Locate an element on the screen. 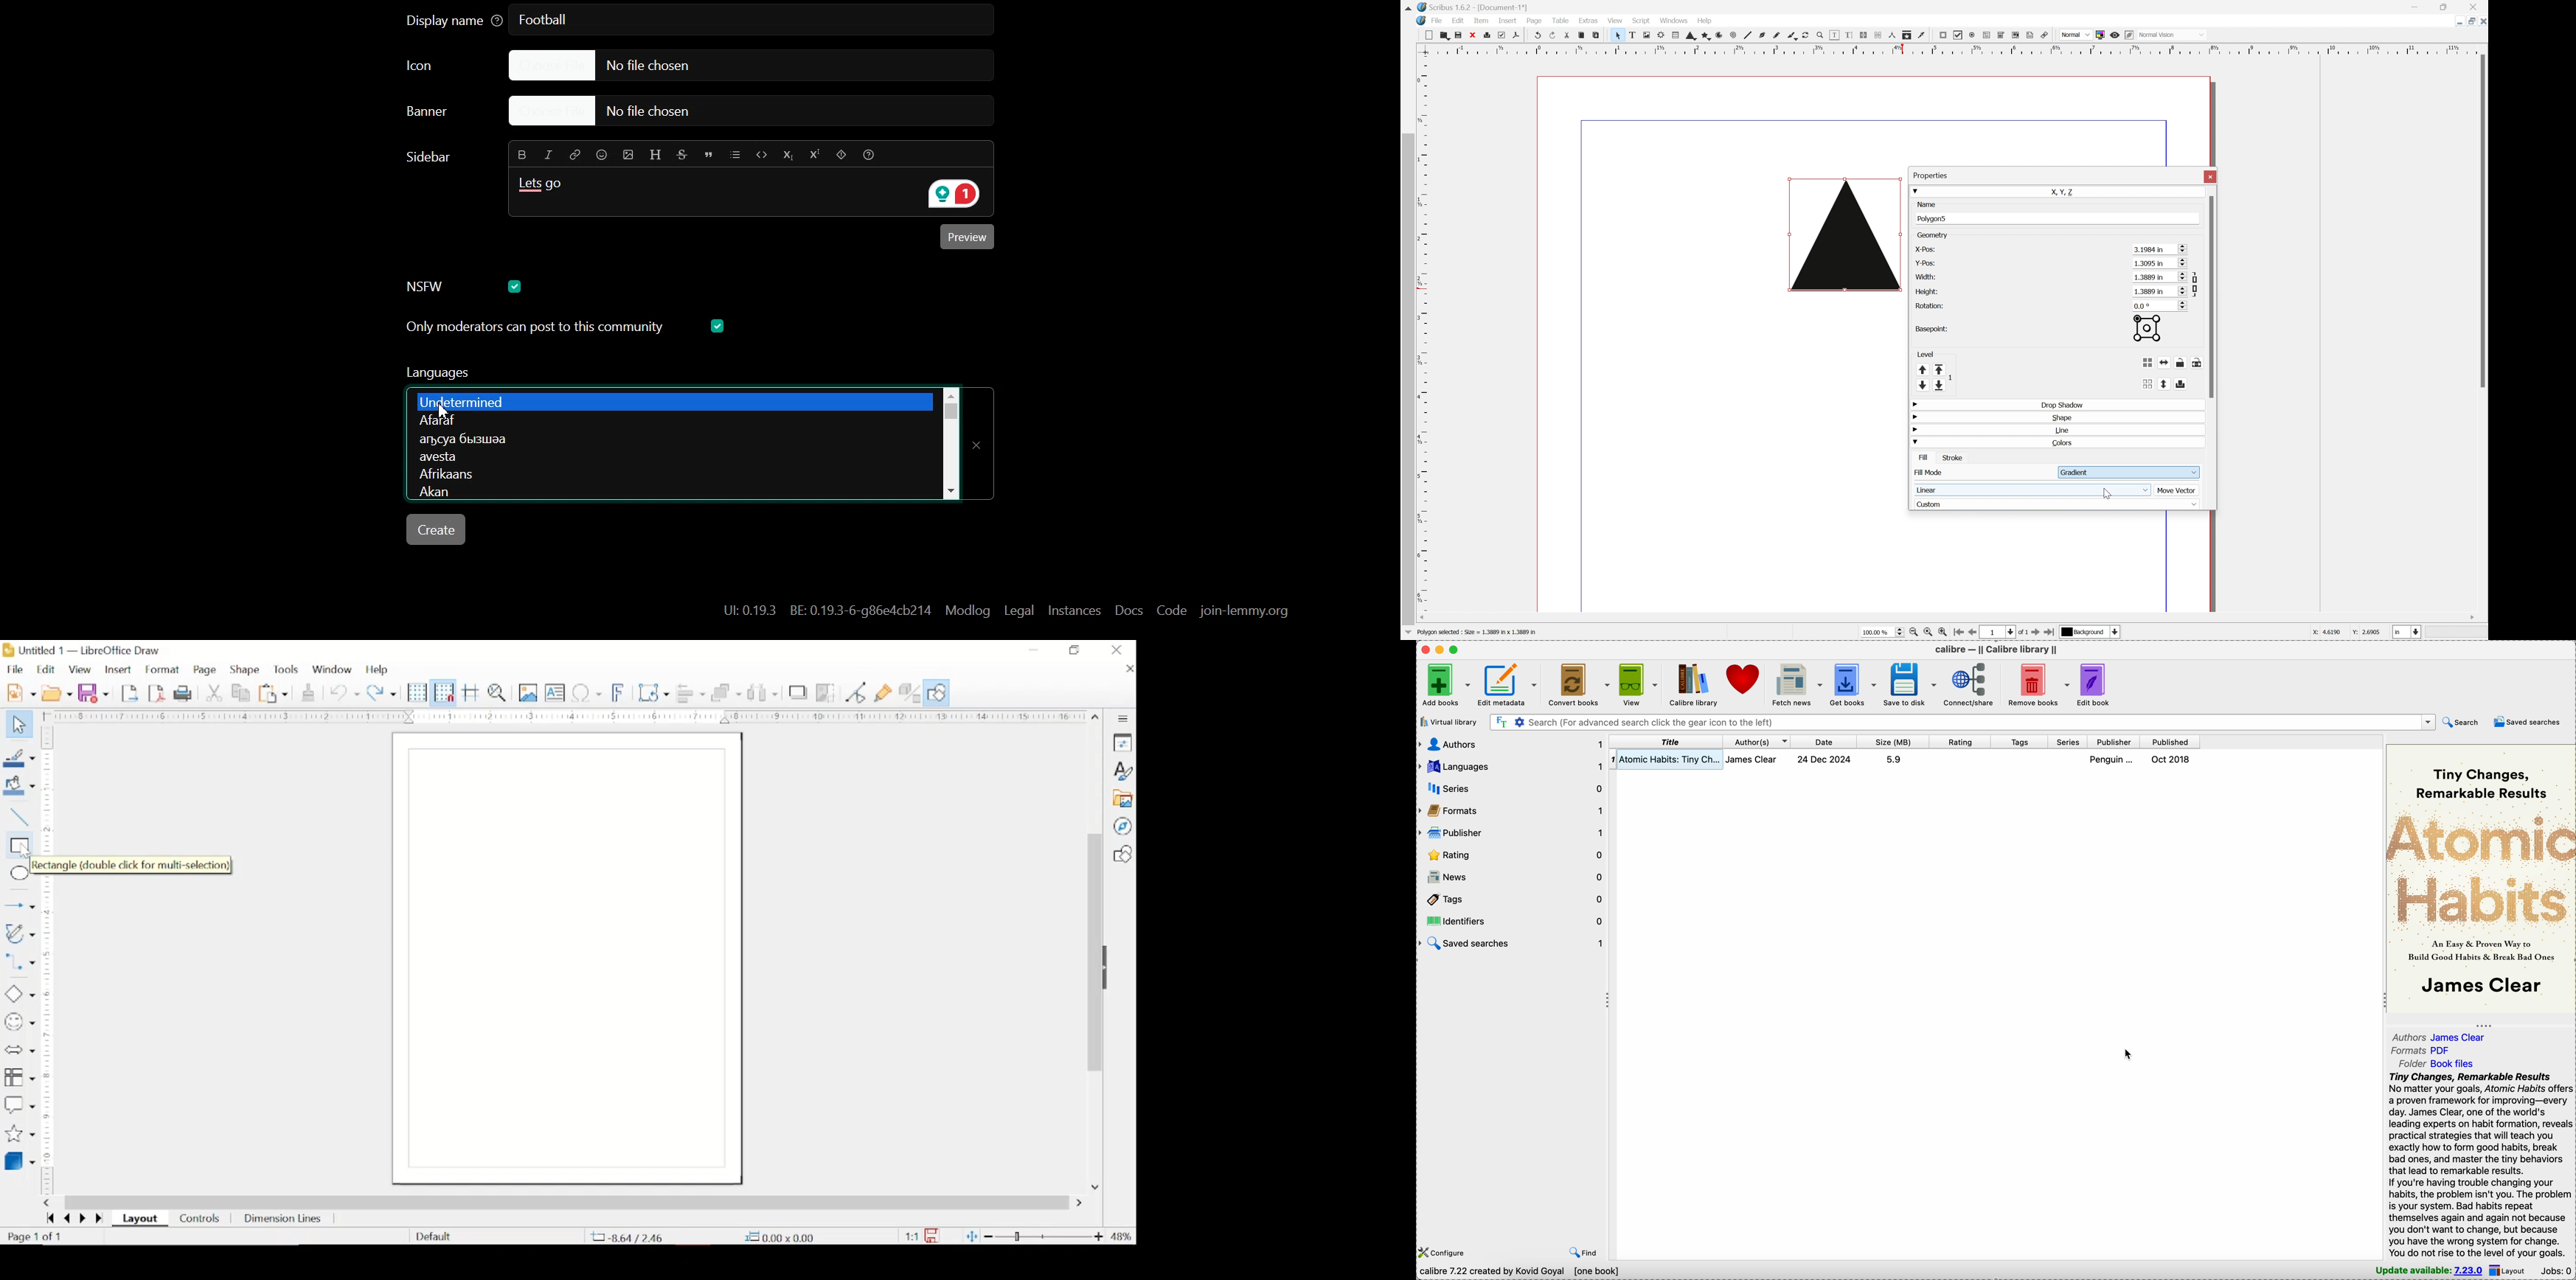  Text annotation is located at coordinates (2031, 35).